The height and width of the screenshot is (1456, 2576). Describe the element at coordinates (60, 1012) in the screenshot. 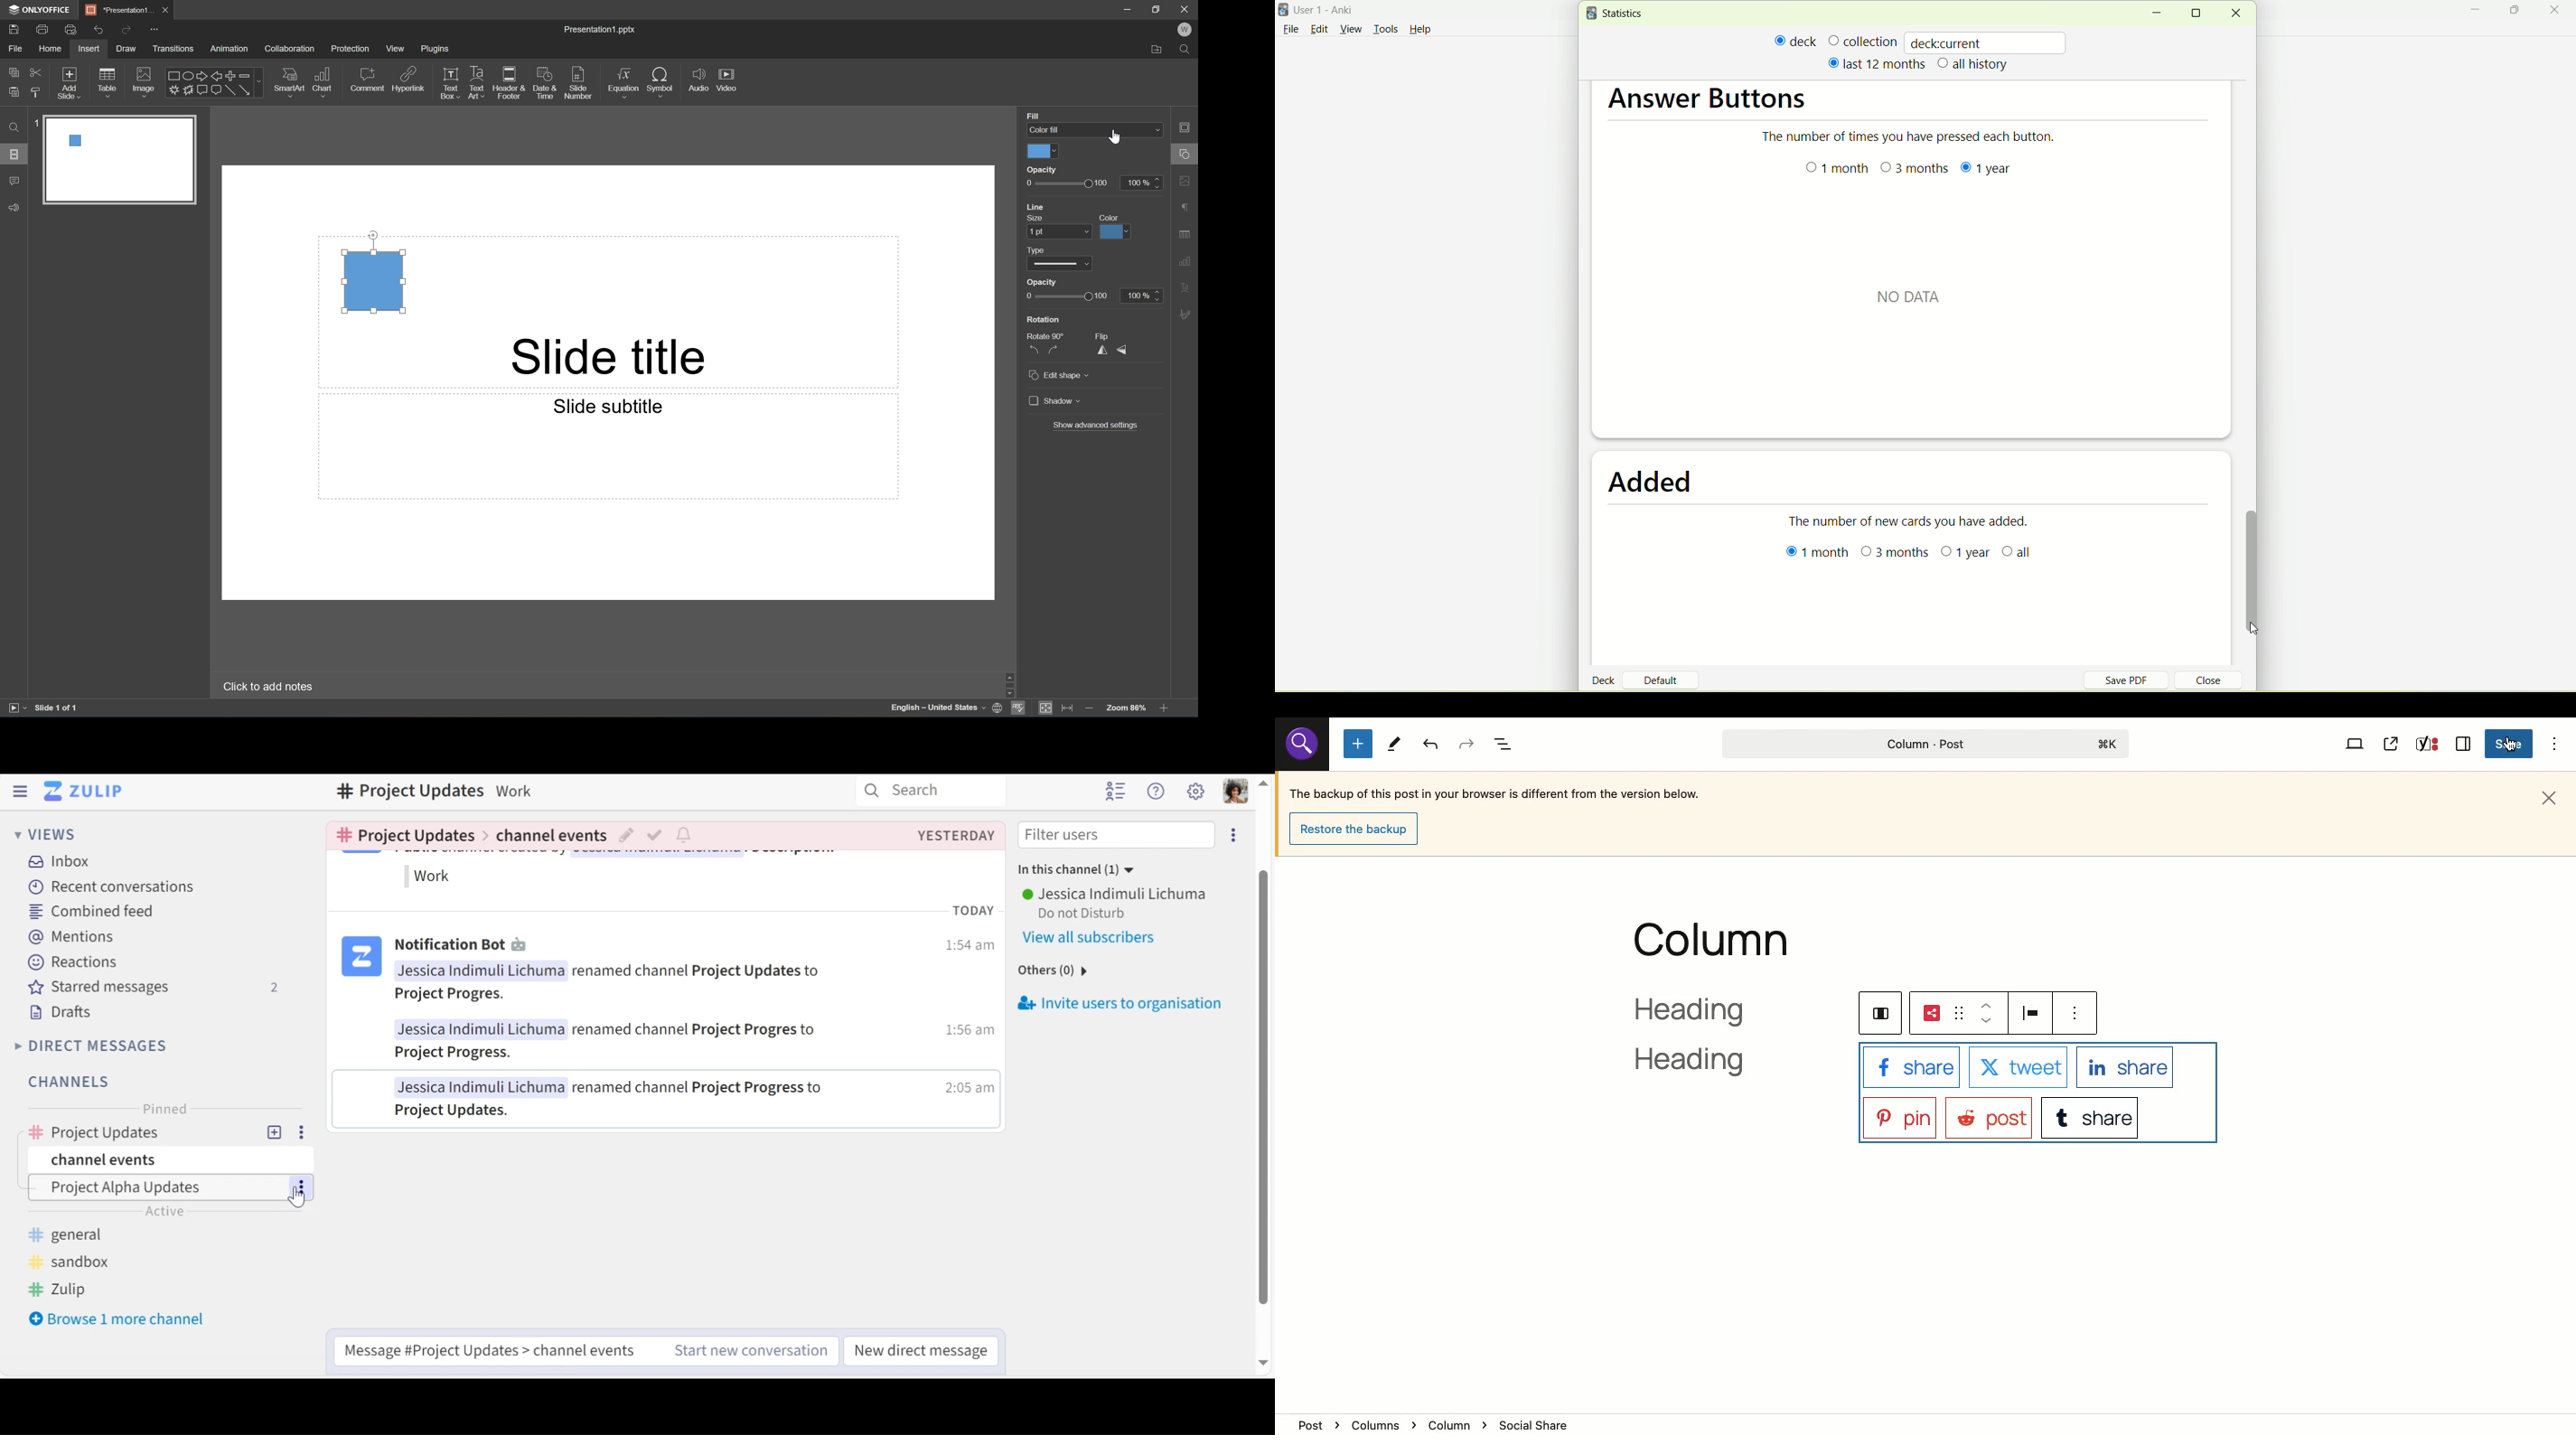

I see `Drafts` at that location.